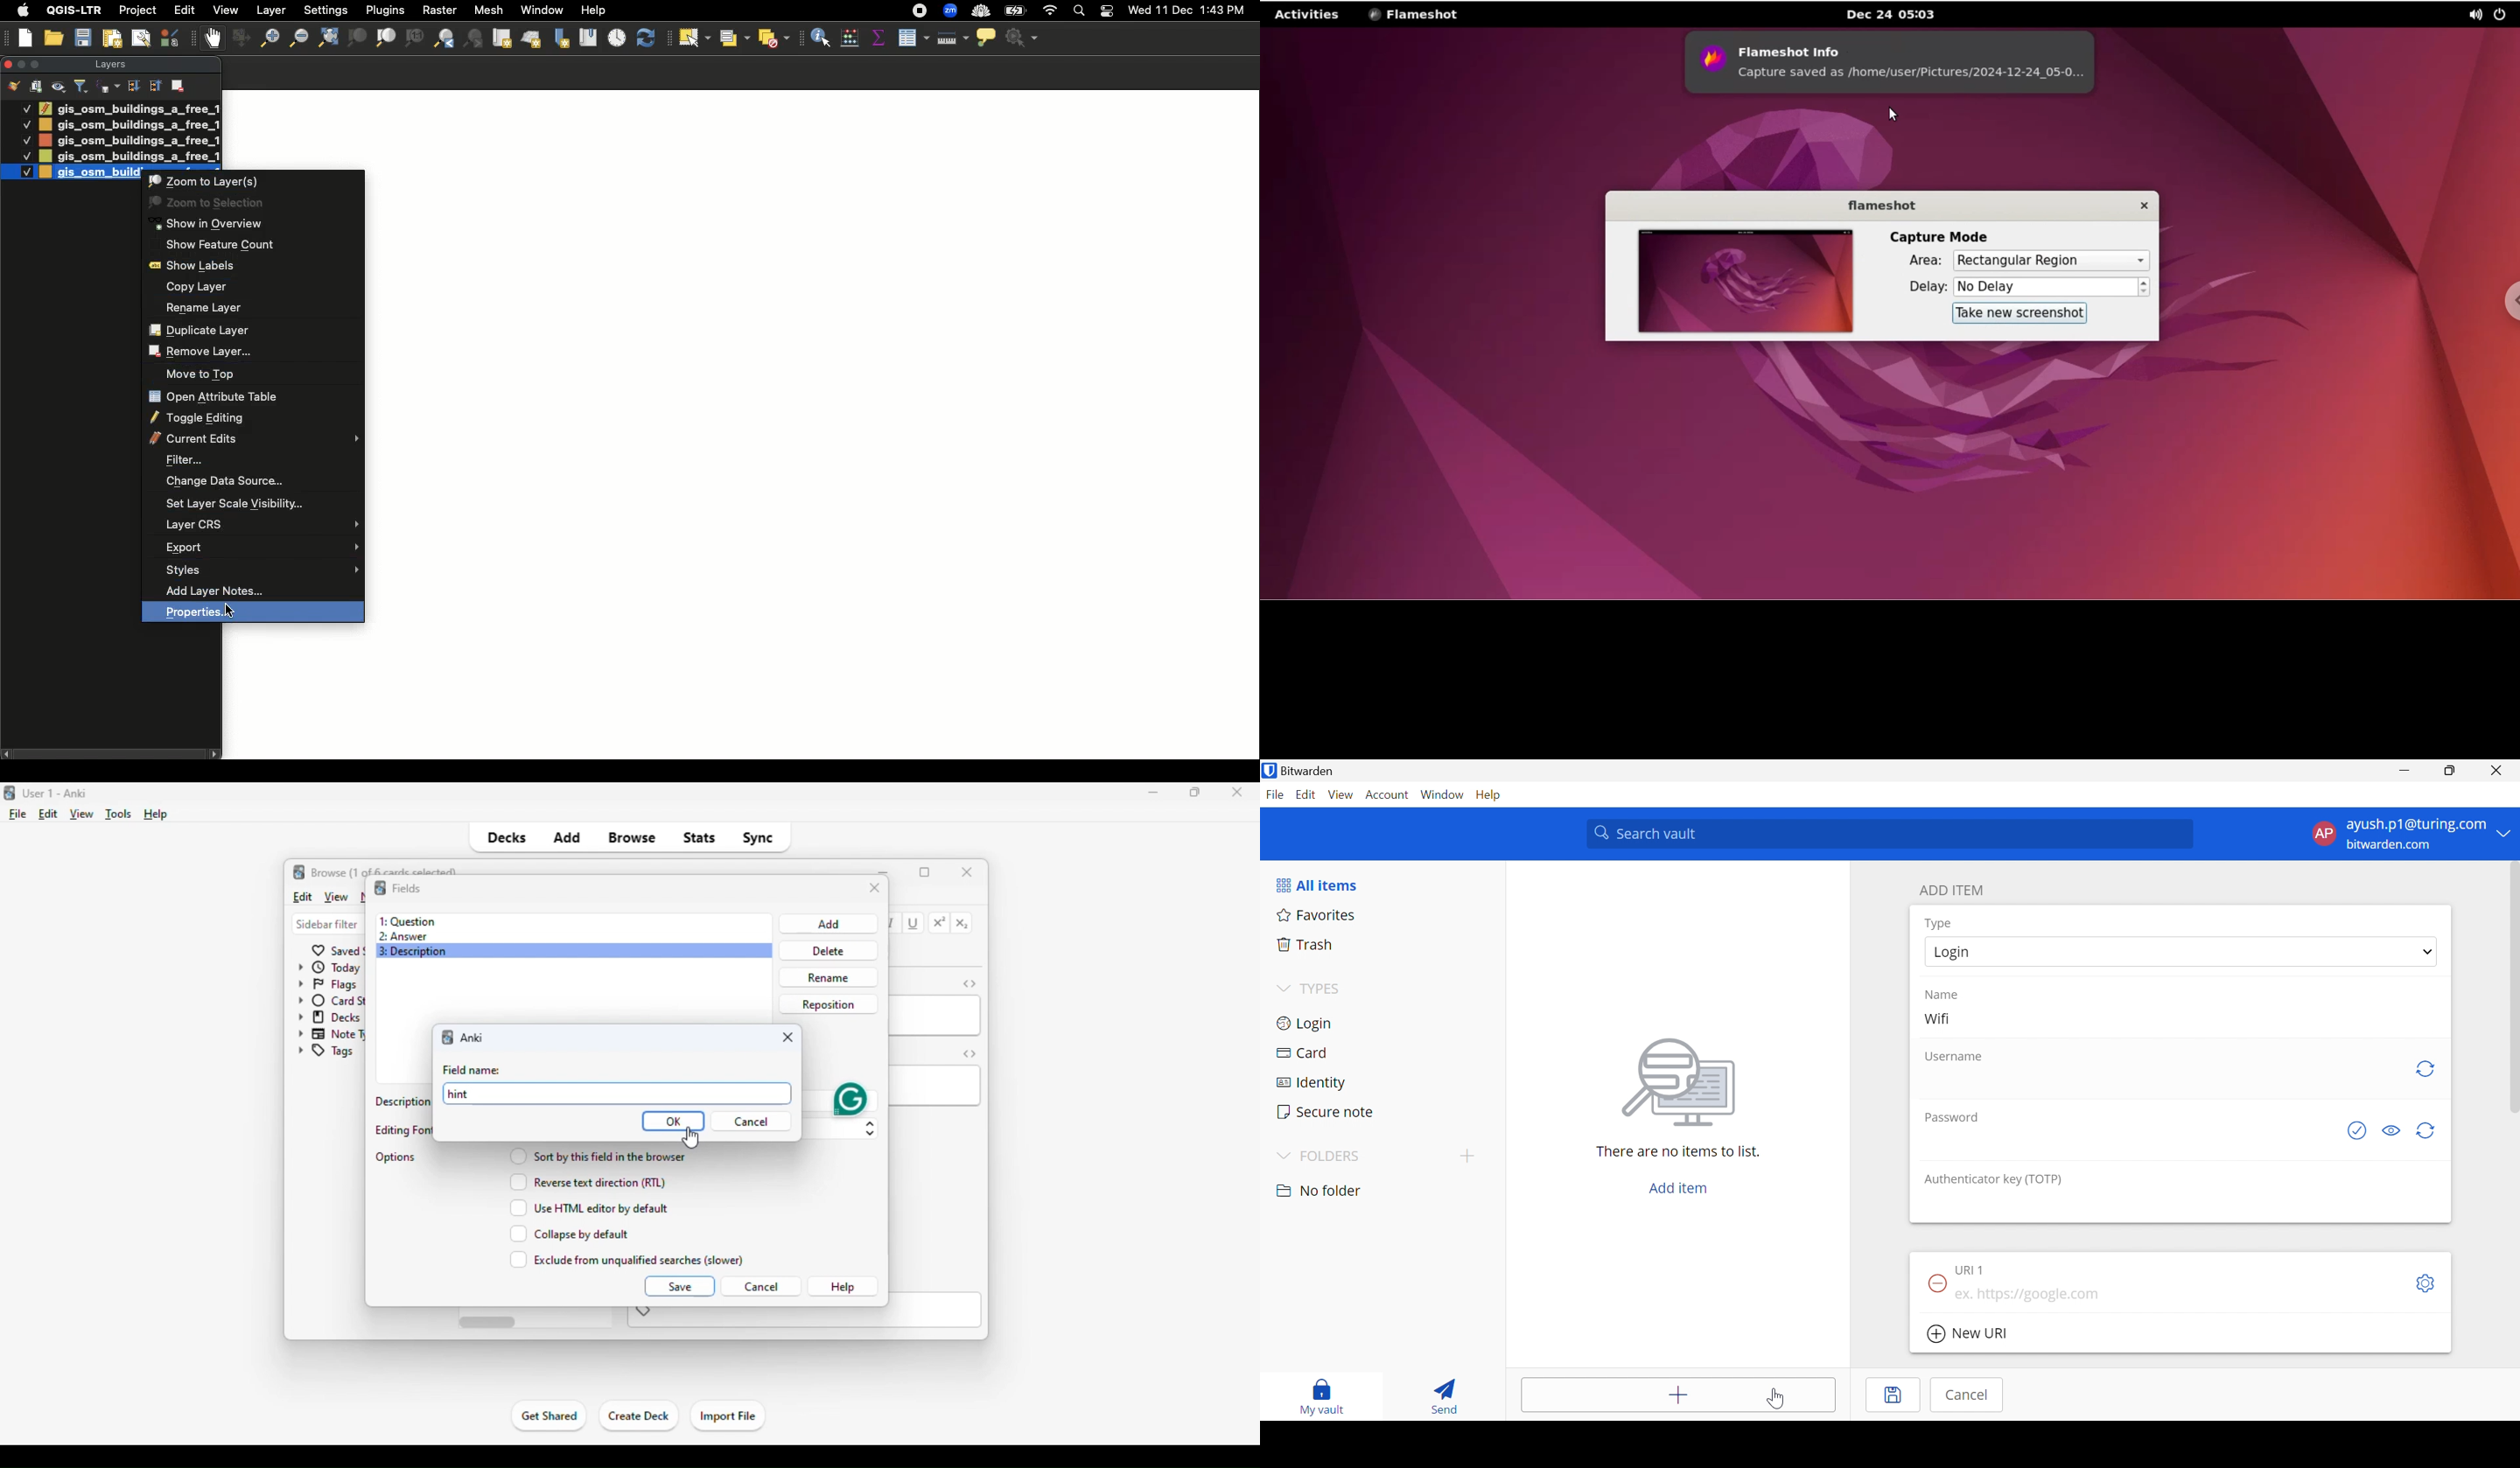 Image resolution: width=2520 pixels, height=1484 pixels. I want to click on , so click(751, 1120).